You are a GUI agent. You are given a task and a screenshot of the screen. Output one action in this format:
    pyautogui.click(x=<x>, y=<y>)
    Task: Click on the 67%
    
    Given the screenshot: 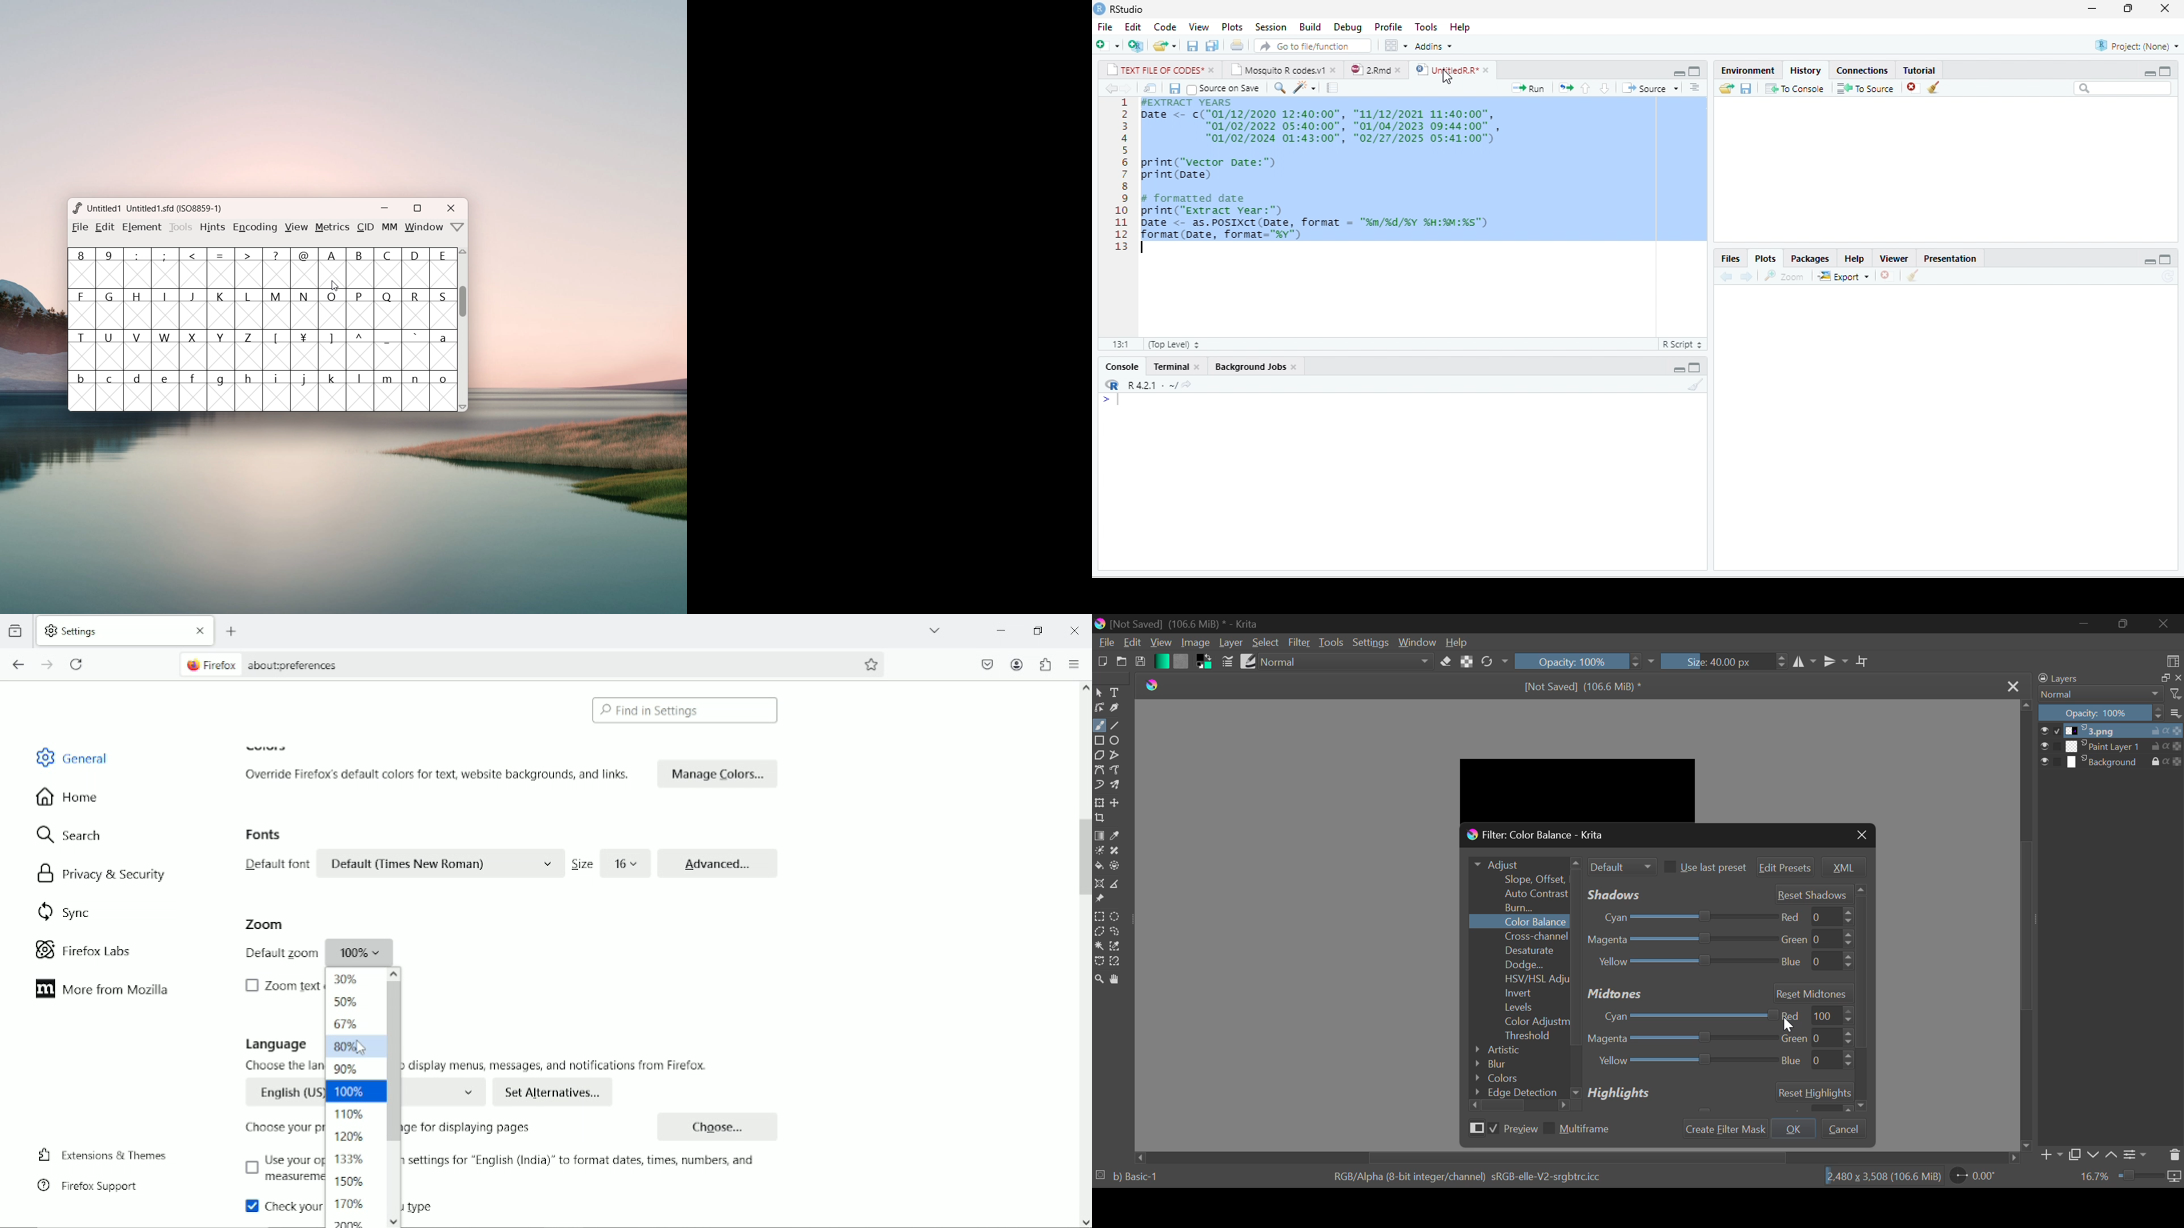 What is the action you would take?
    pyautogui.click(x=345, y=1025)
    